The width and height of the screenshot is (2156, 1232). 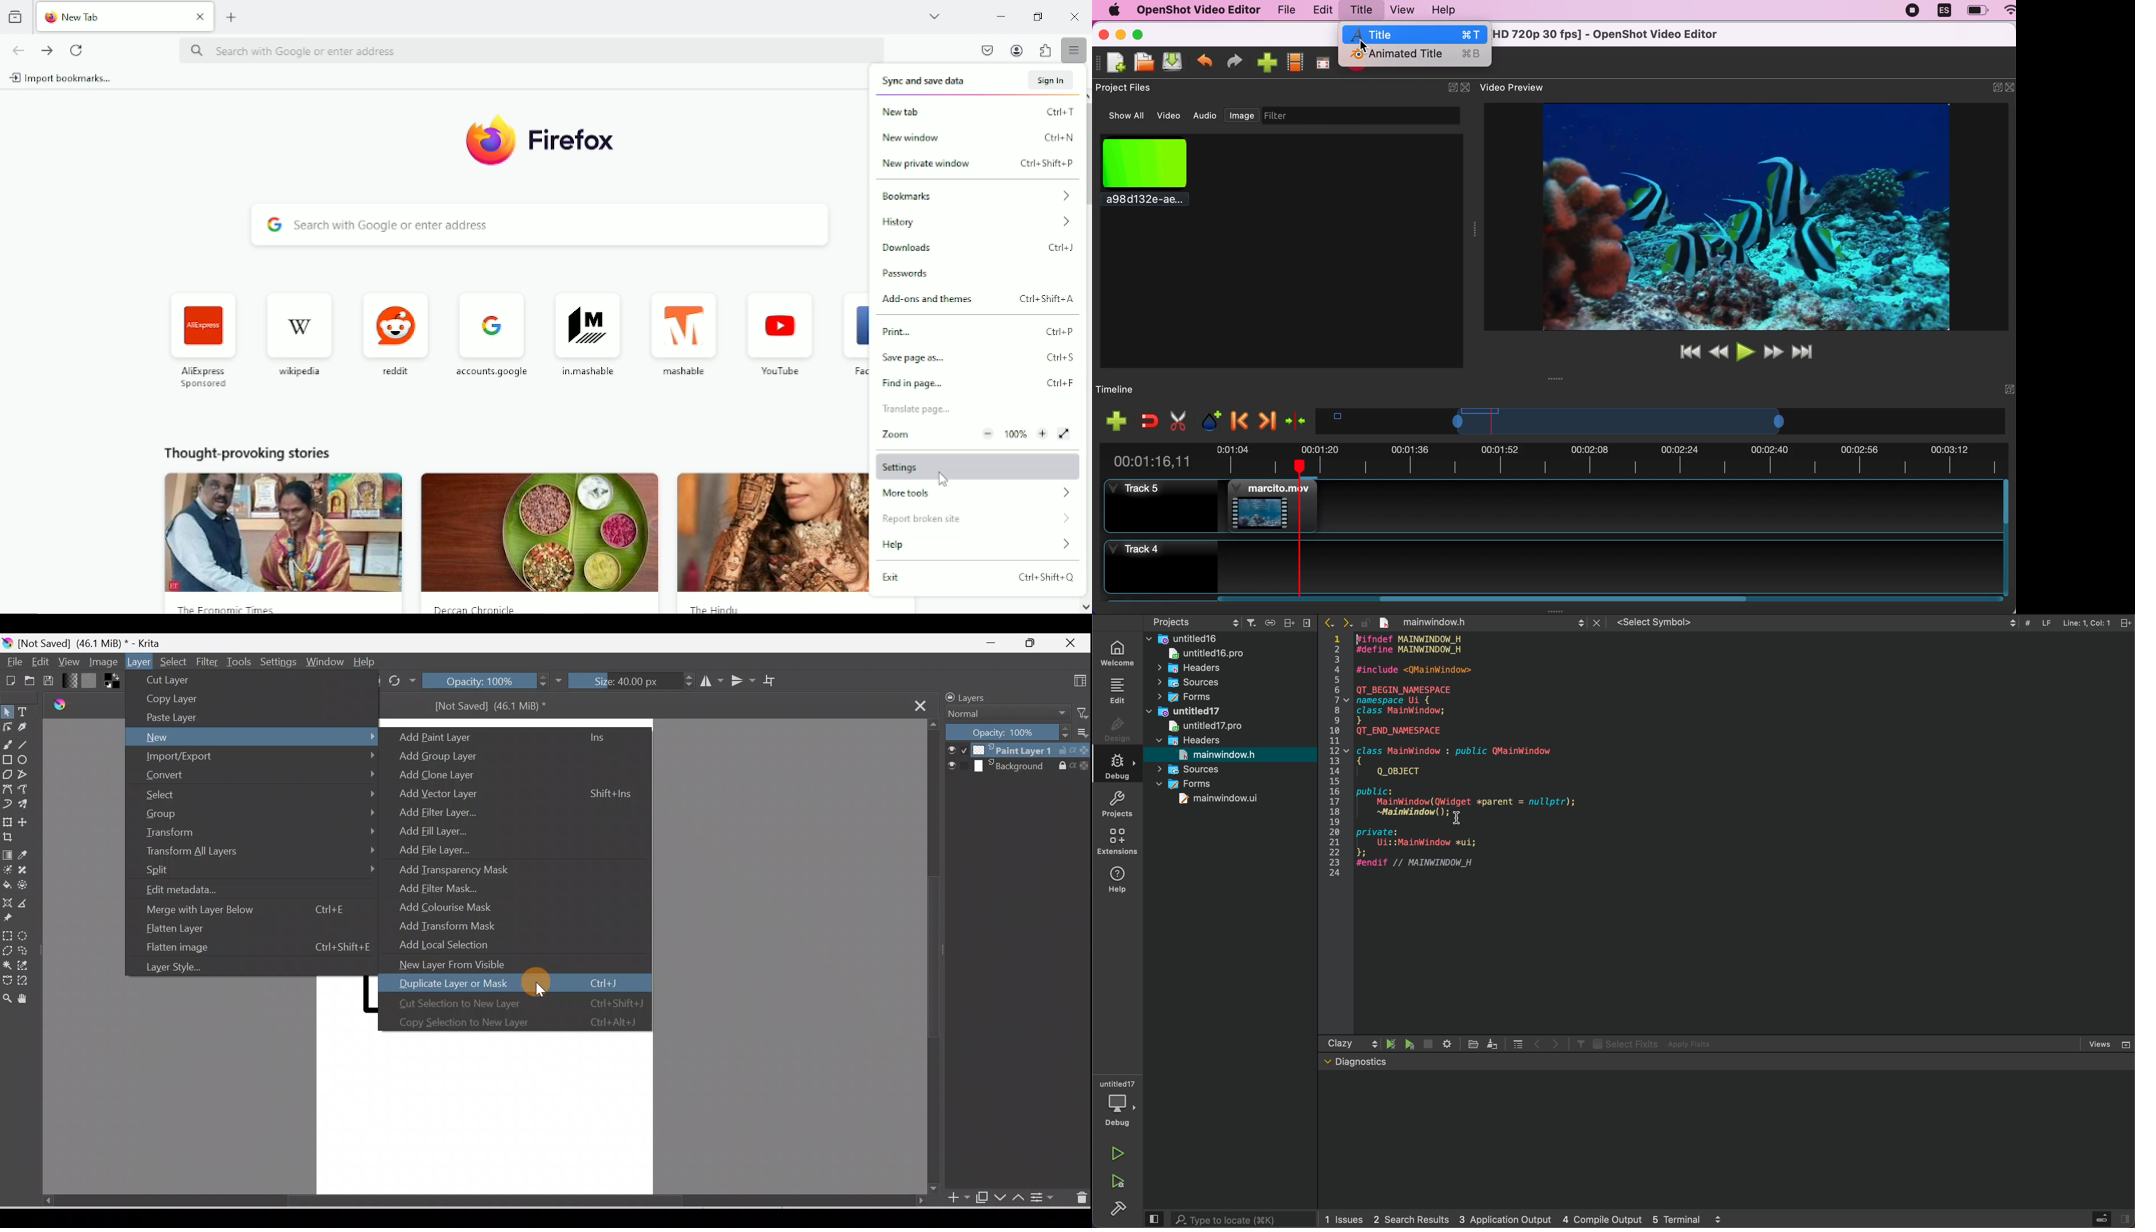 I want to click on Krita logo, so click(x=7, y=644).